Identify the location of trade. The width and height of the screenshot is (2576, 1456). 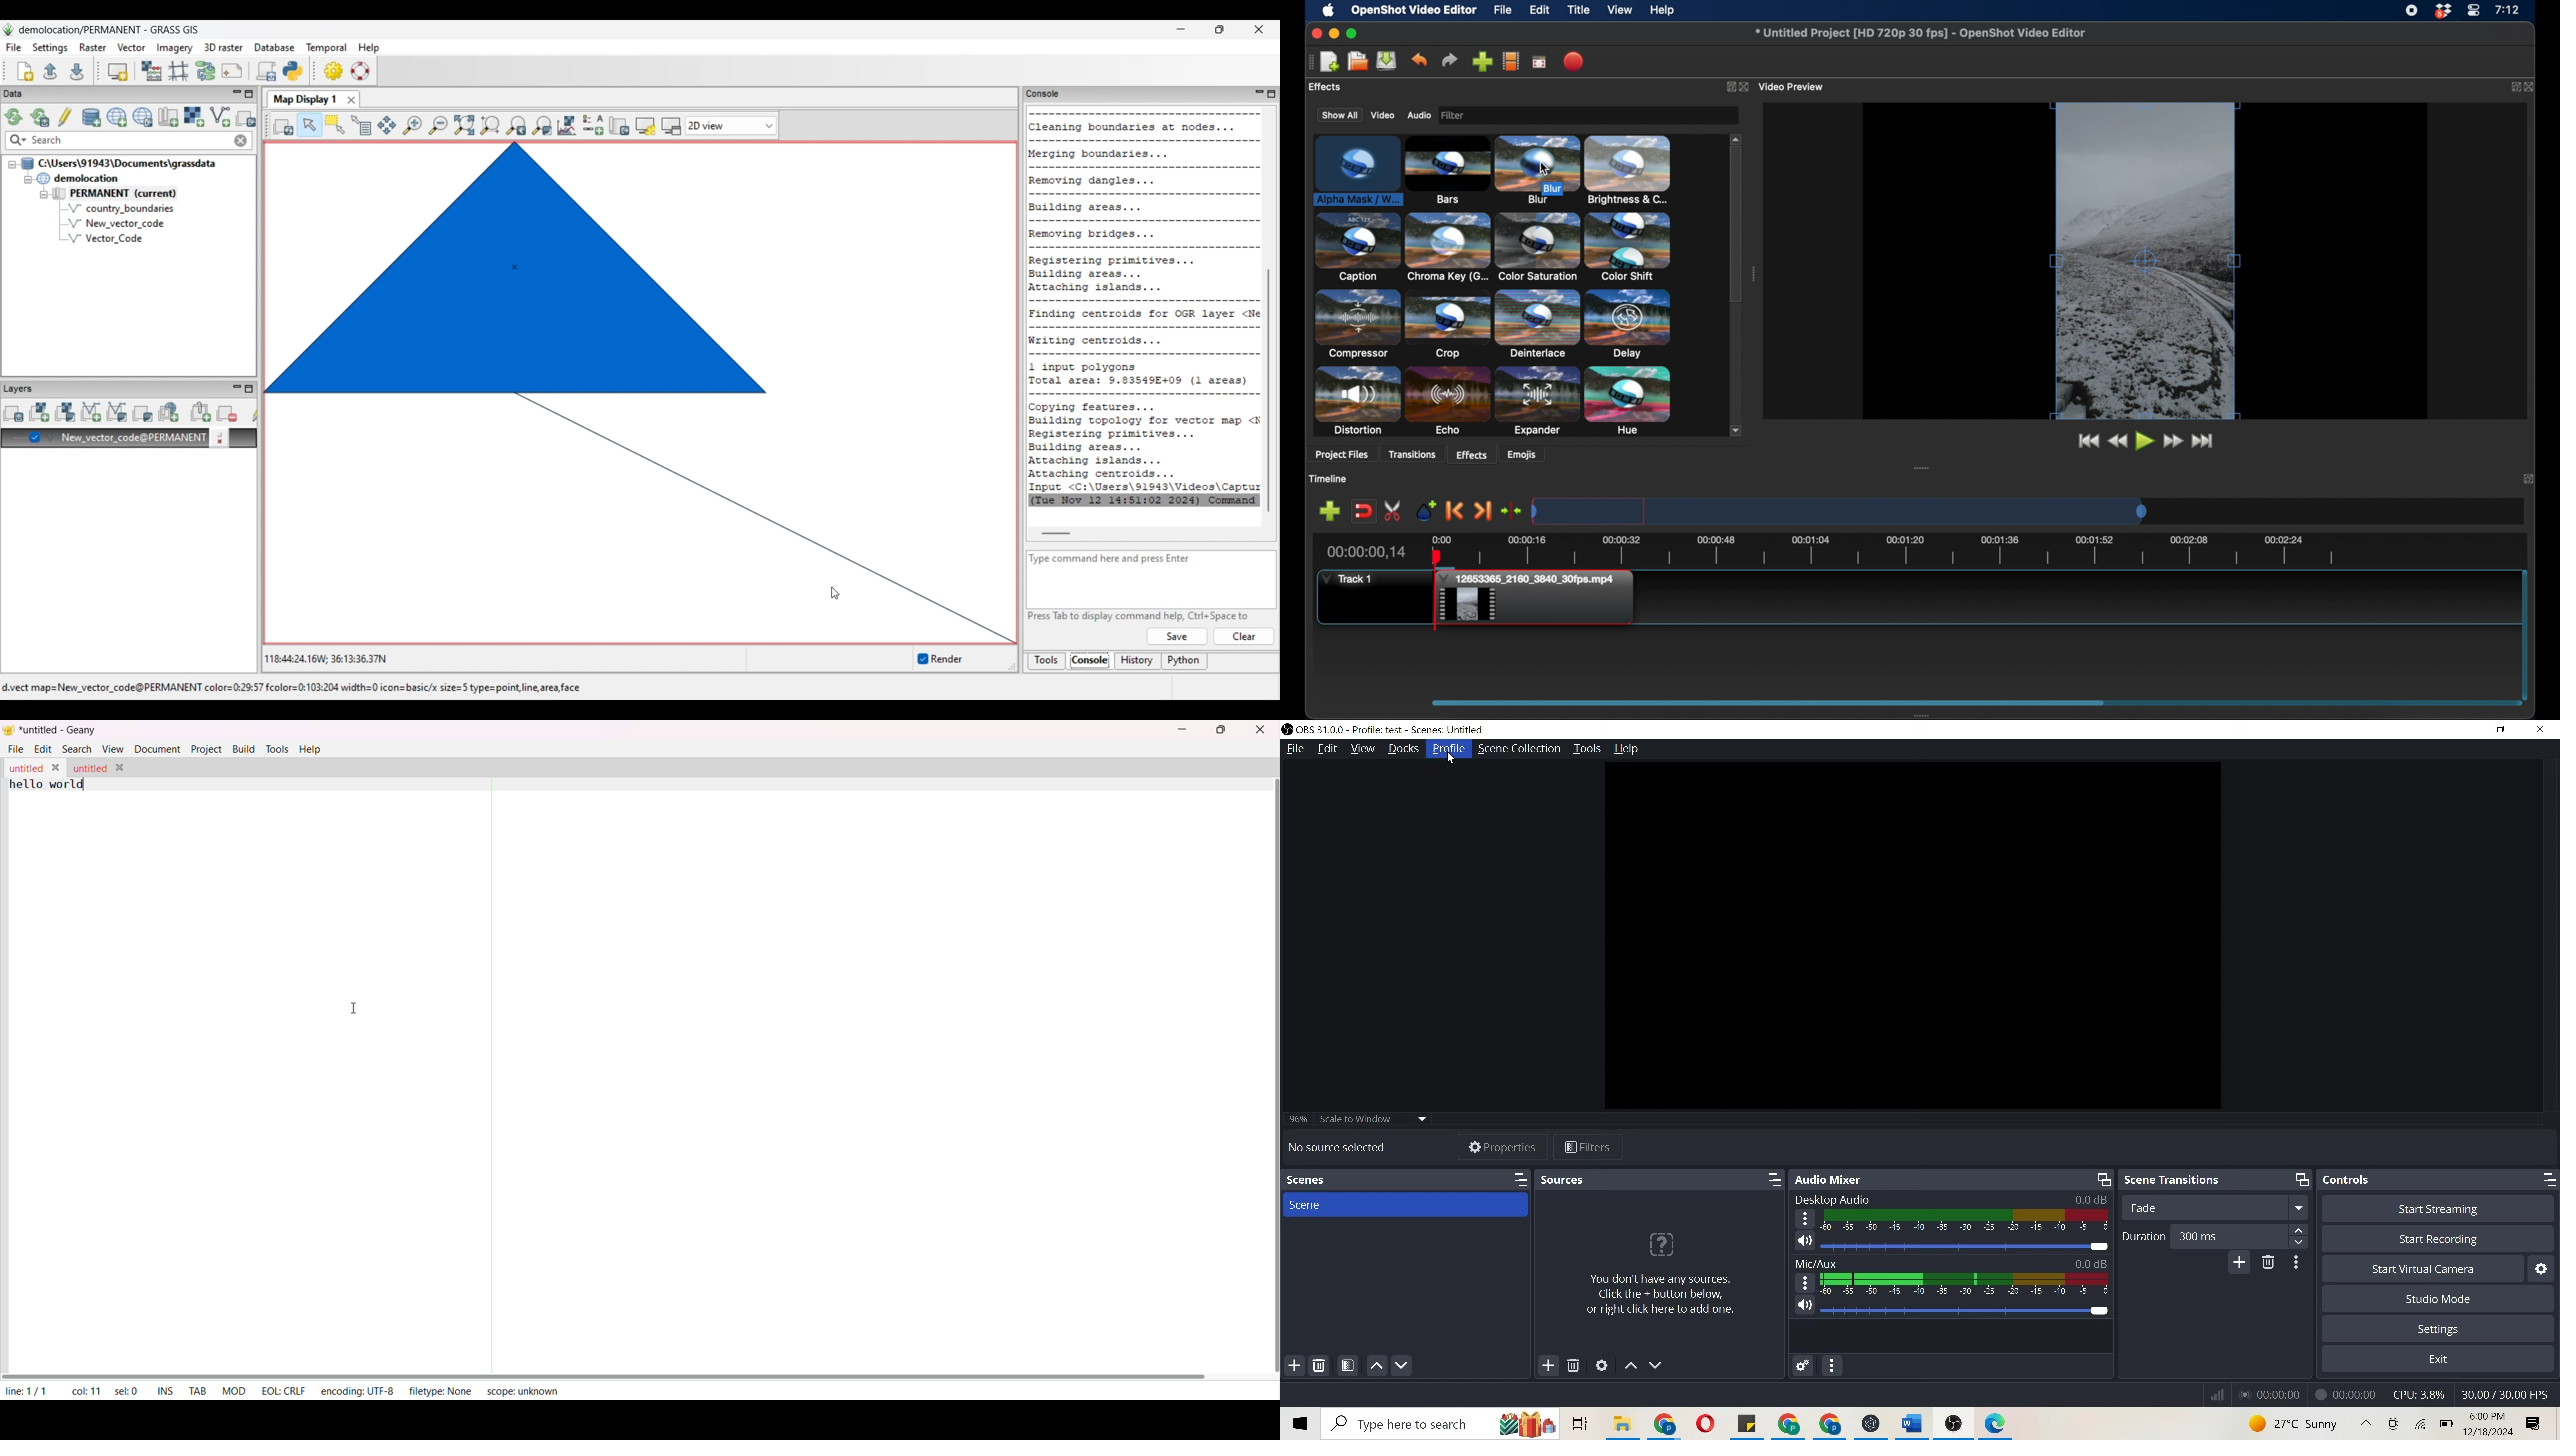
(2212, 1209).